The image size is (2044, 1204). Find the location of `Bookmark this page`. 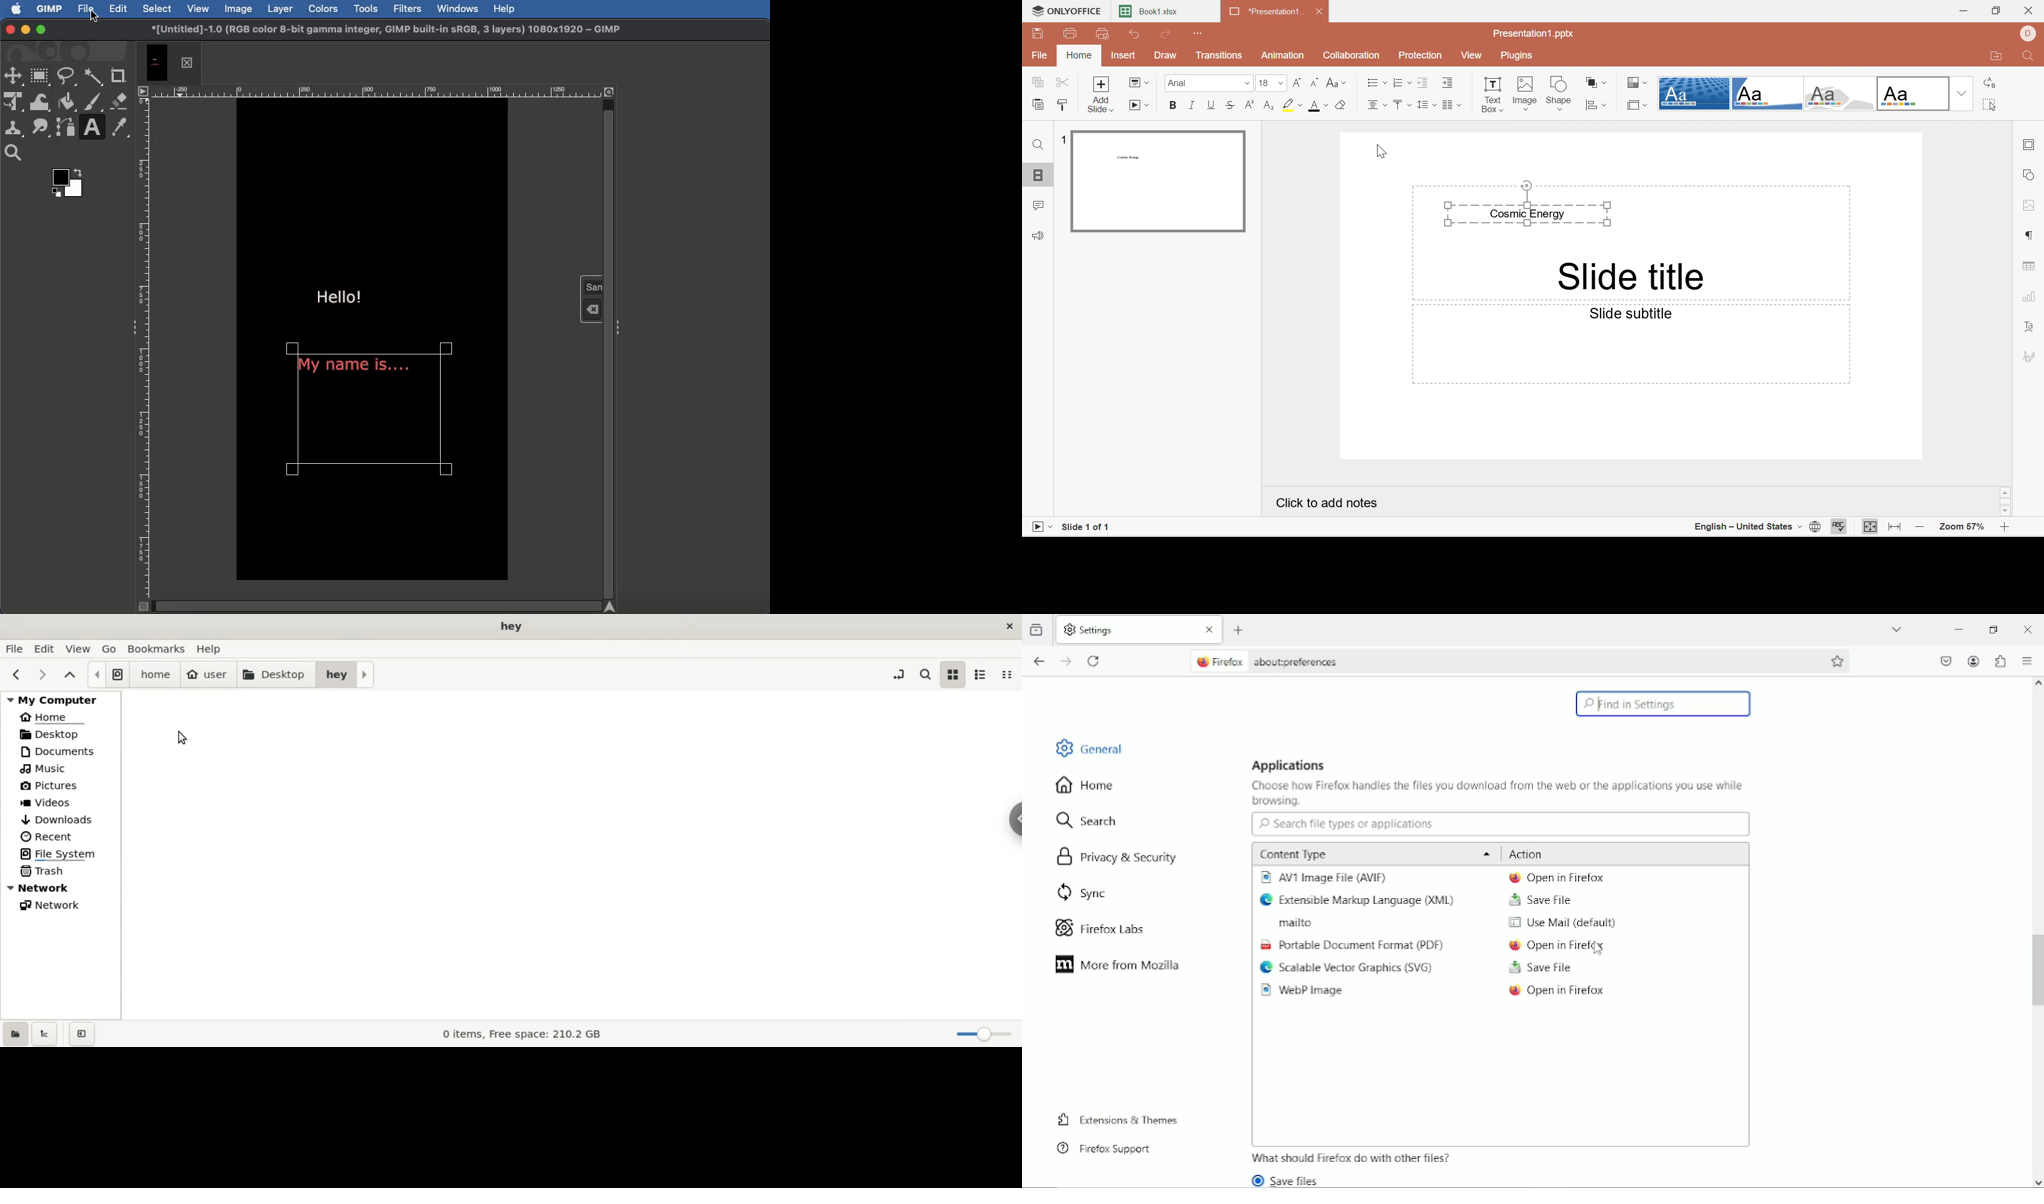

Bookmark this page is located at coordinates (1839, 661).